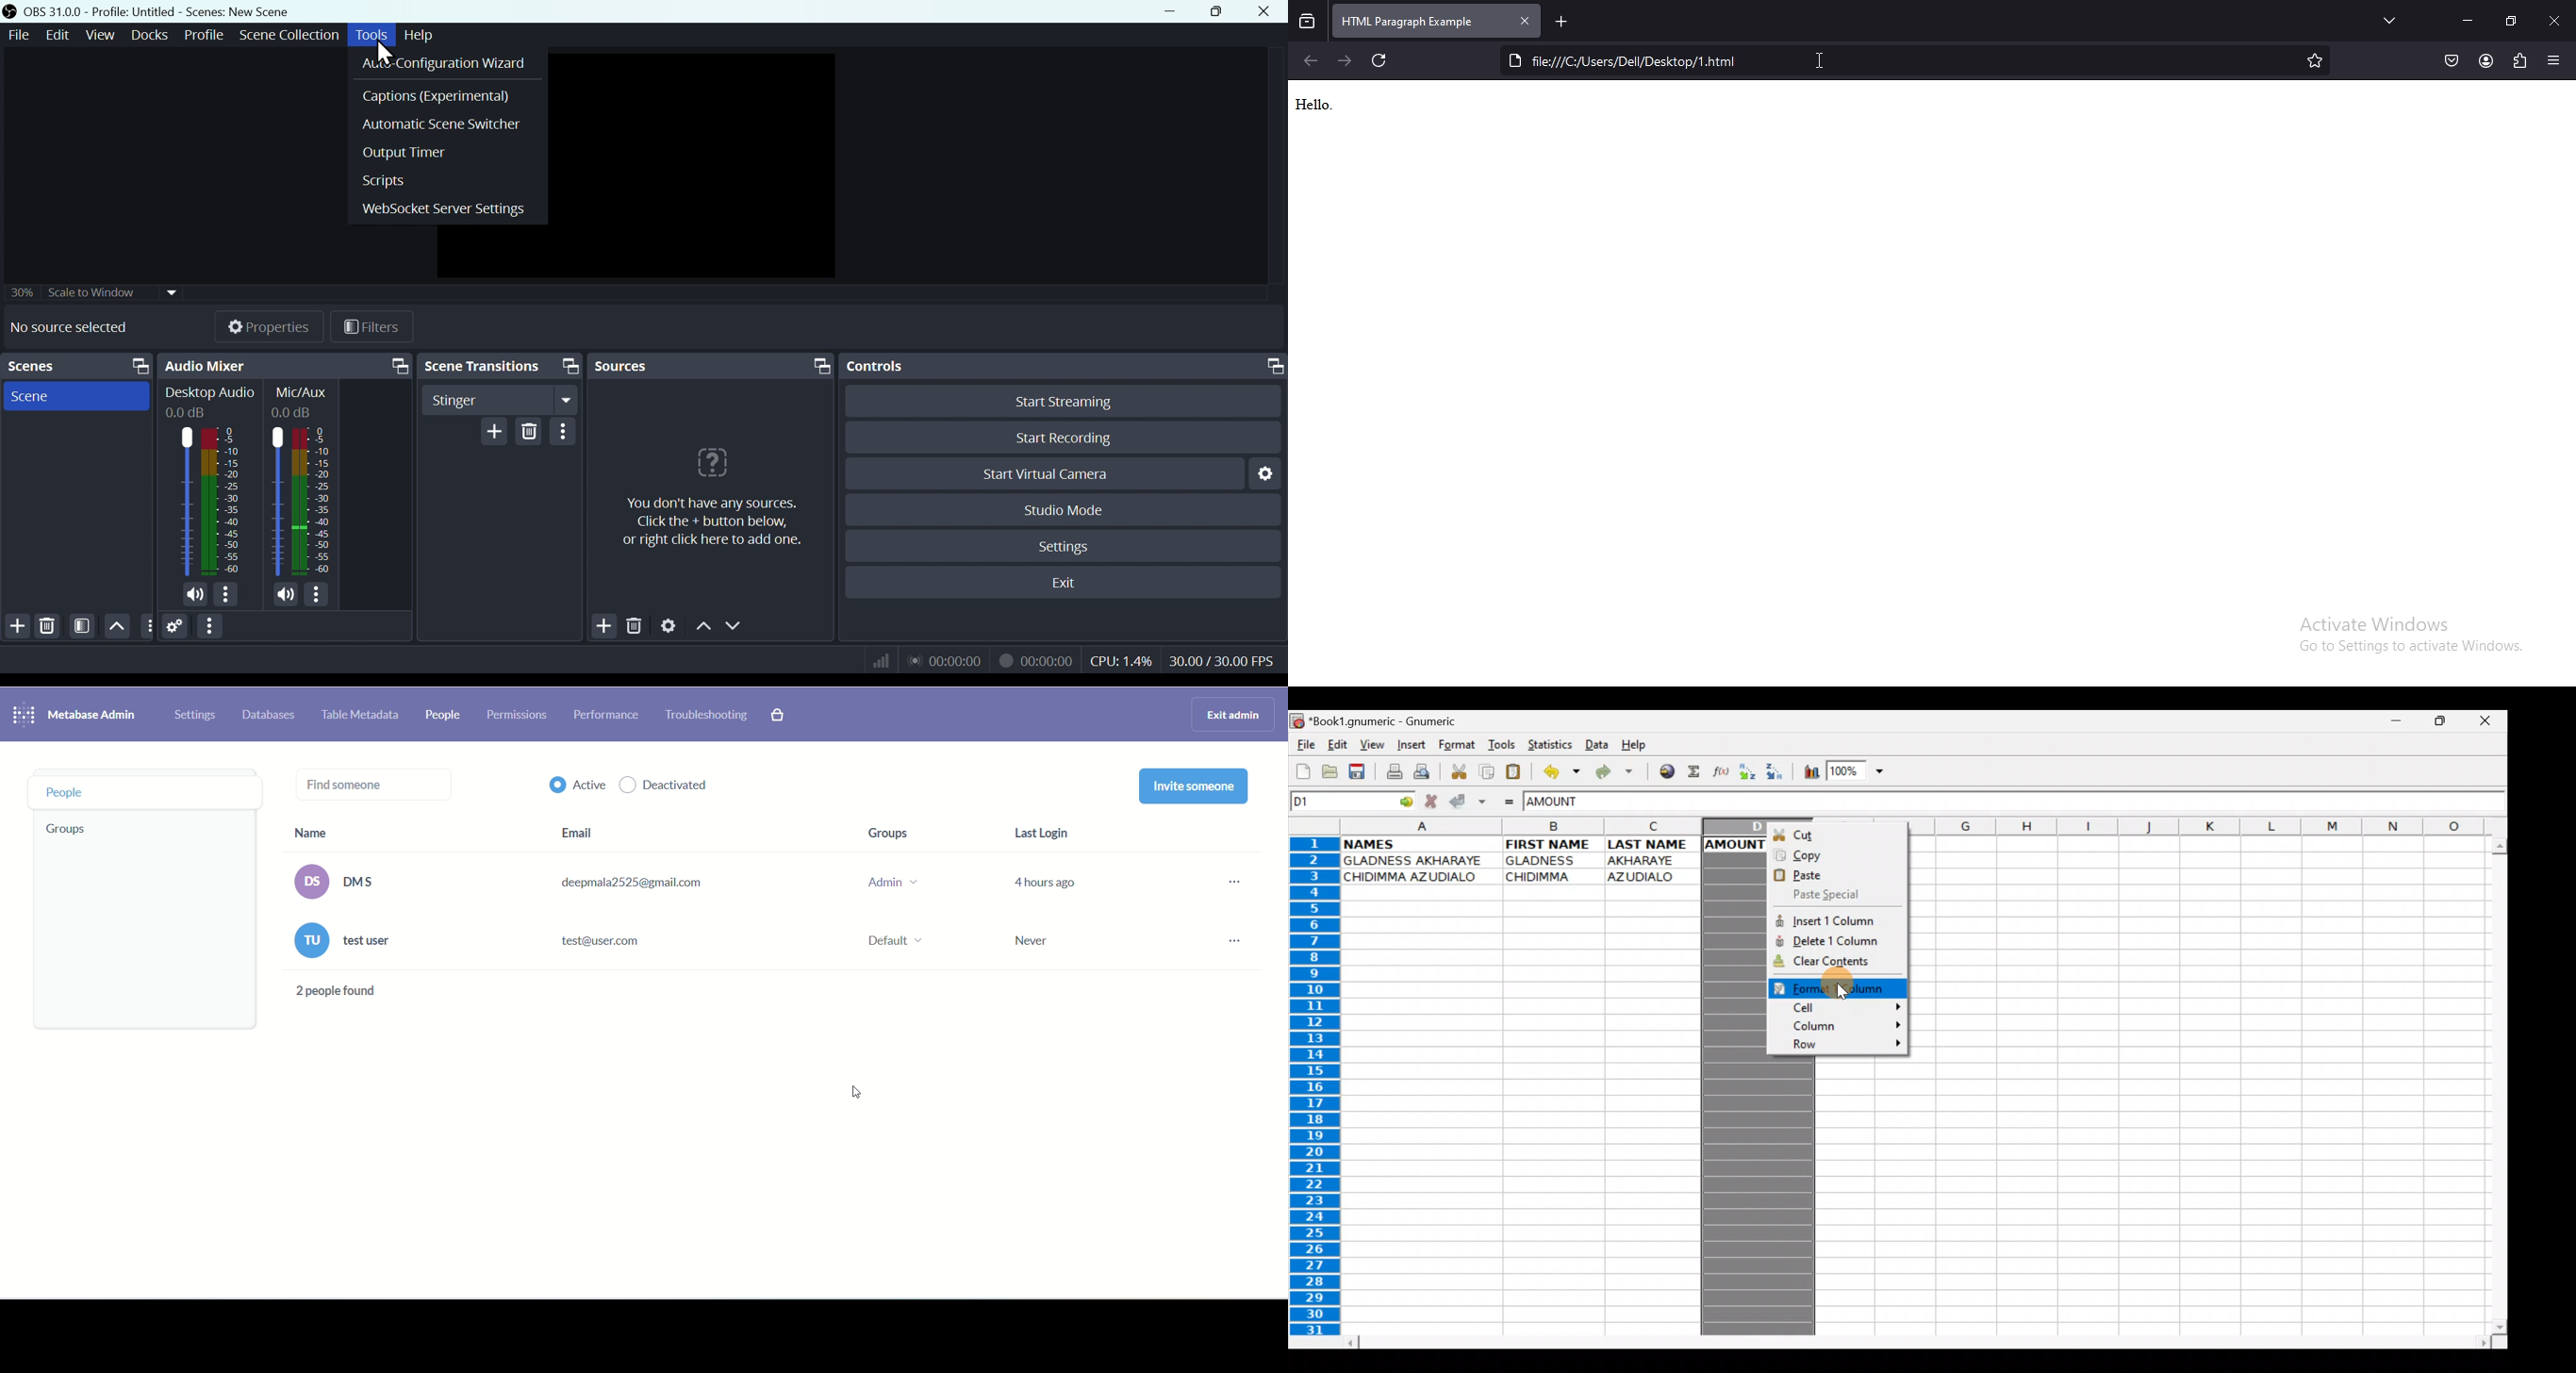  What do you see at coordinates (225, 594) in the screenshot?
I see `options` at bounding box center [225, 594].